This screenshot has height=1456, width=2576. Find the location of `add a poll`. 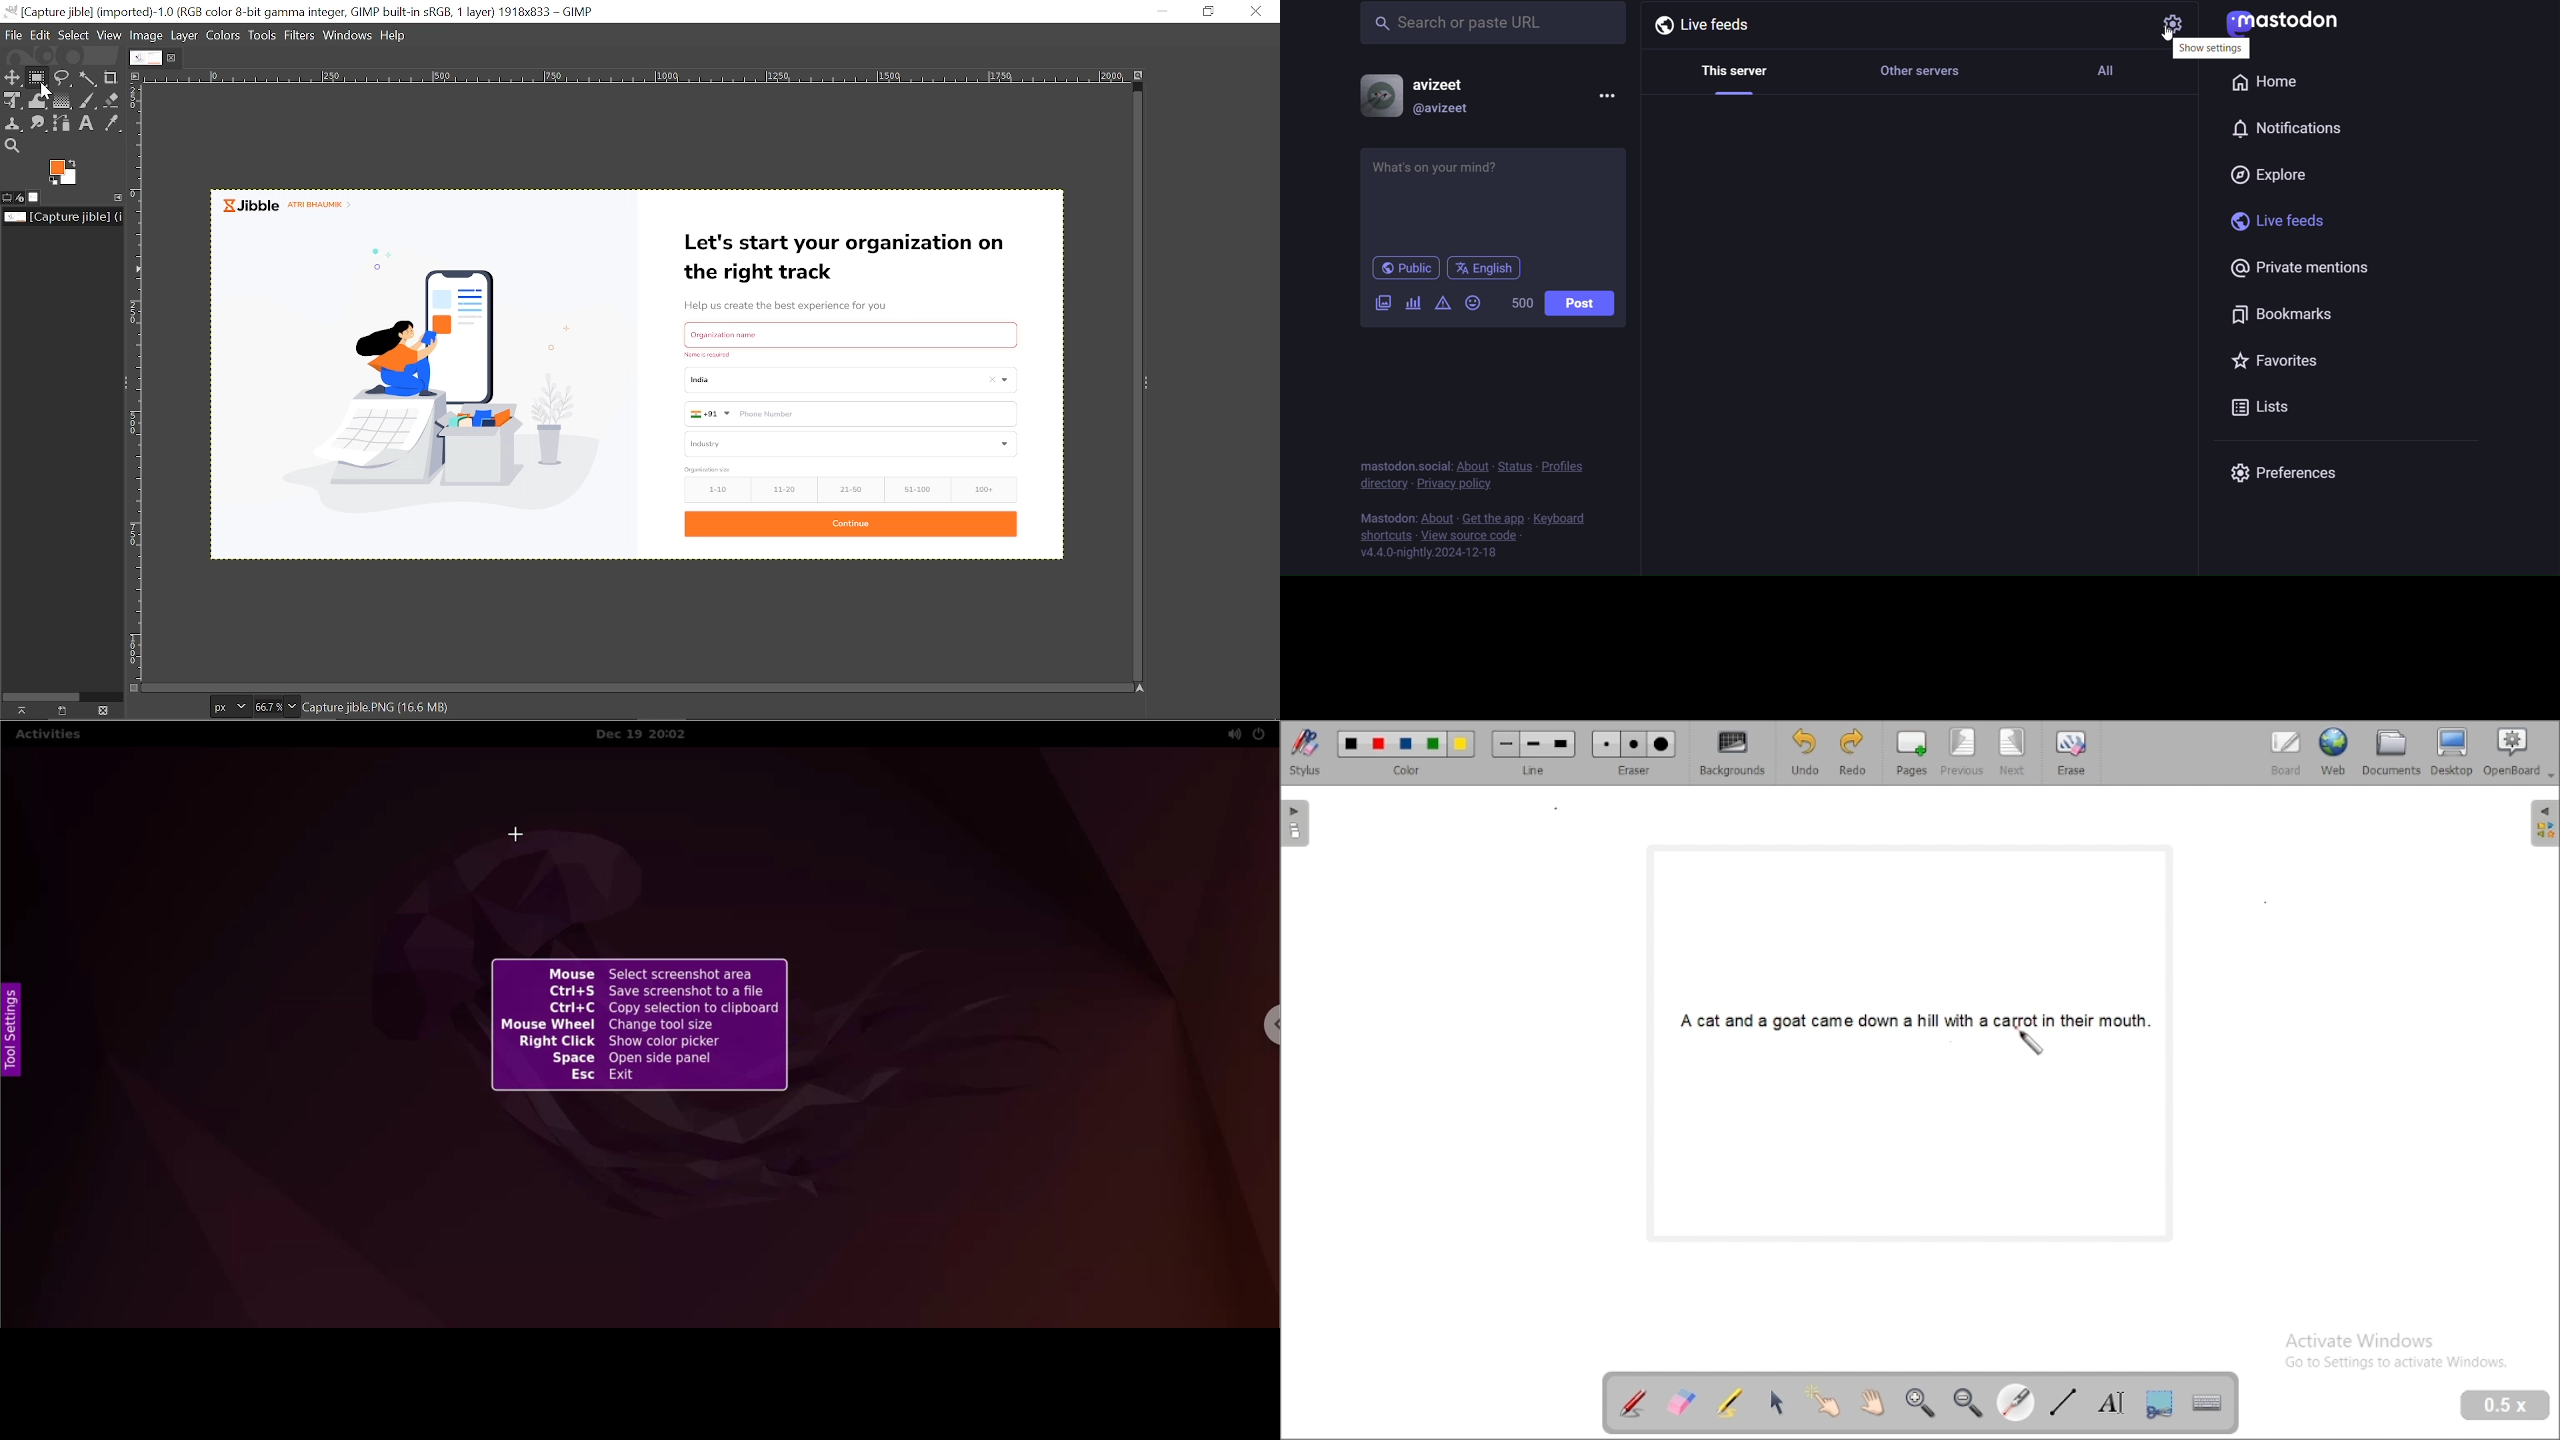

add a poll is located at coordinates (1411, 300).